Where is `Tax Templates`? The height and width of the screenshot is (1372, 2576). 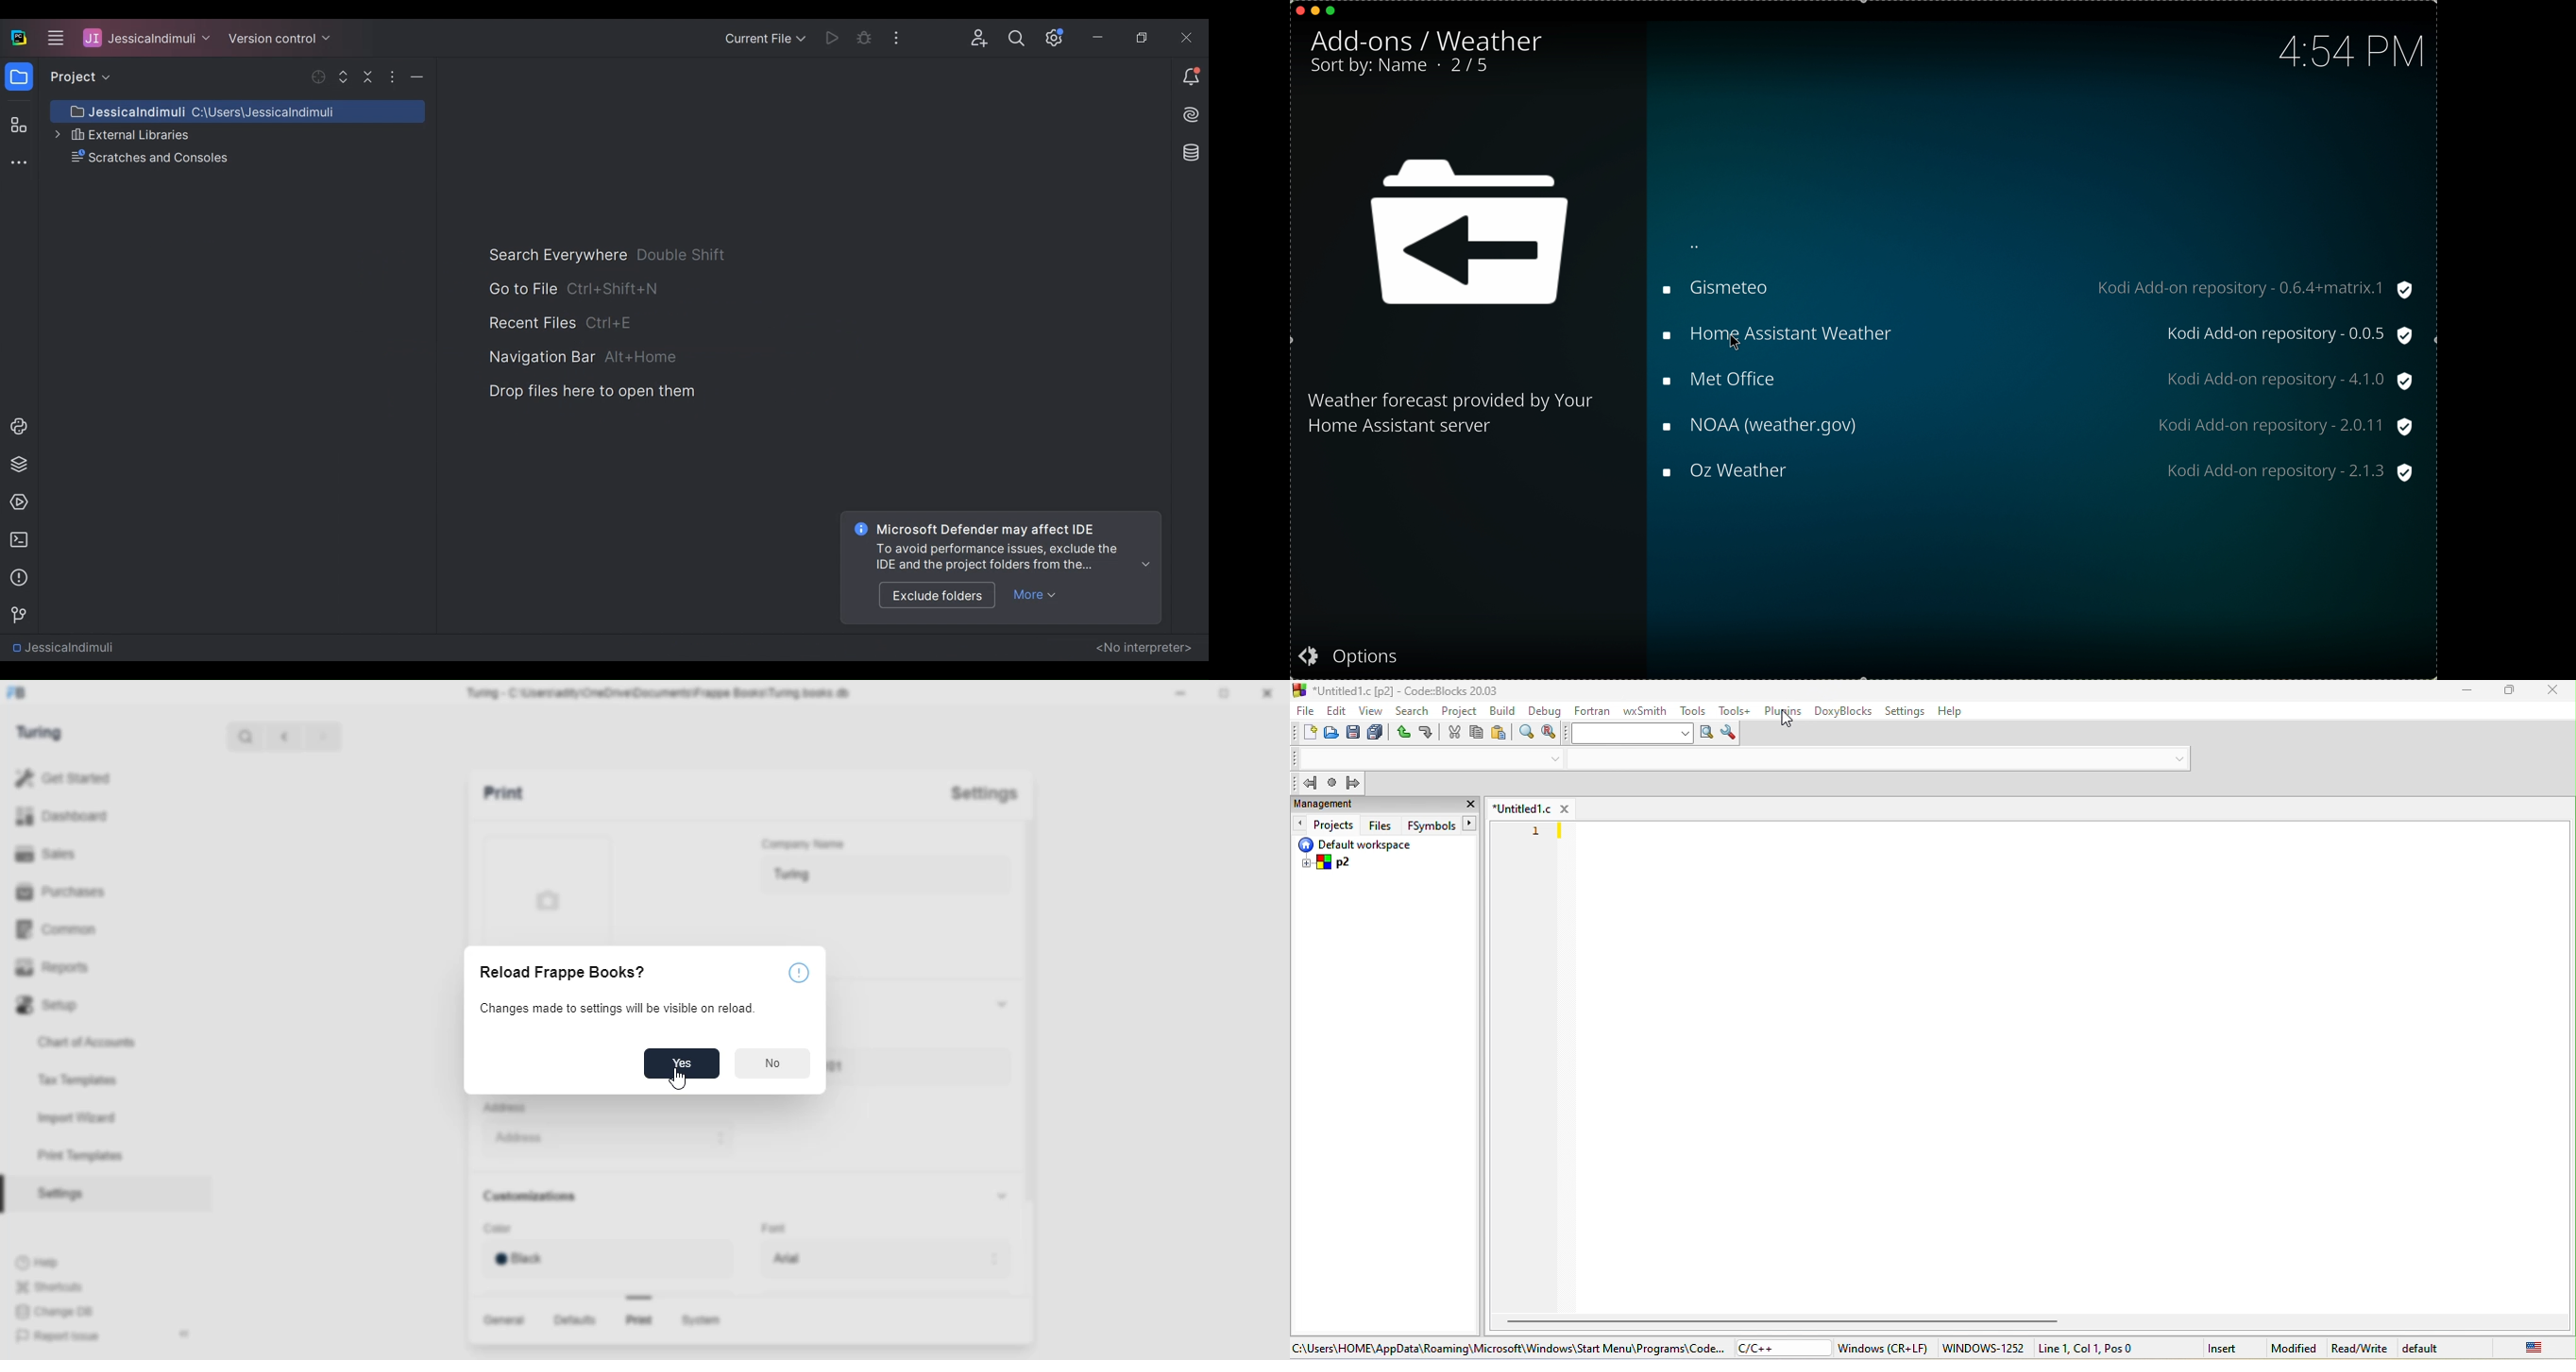 Tax Templates is located at coordinates (87, 1078).